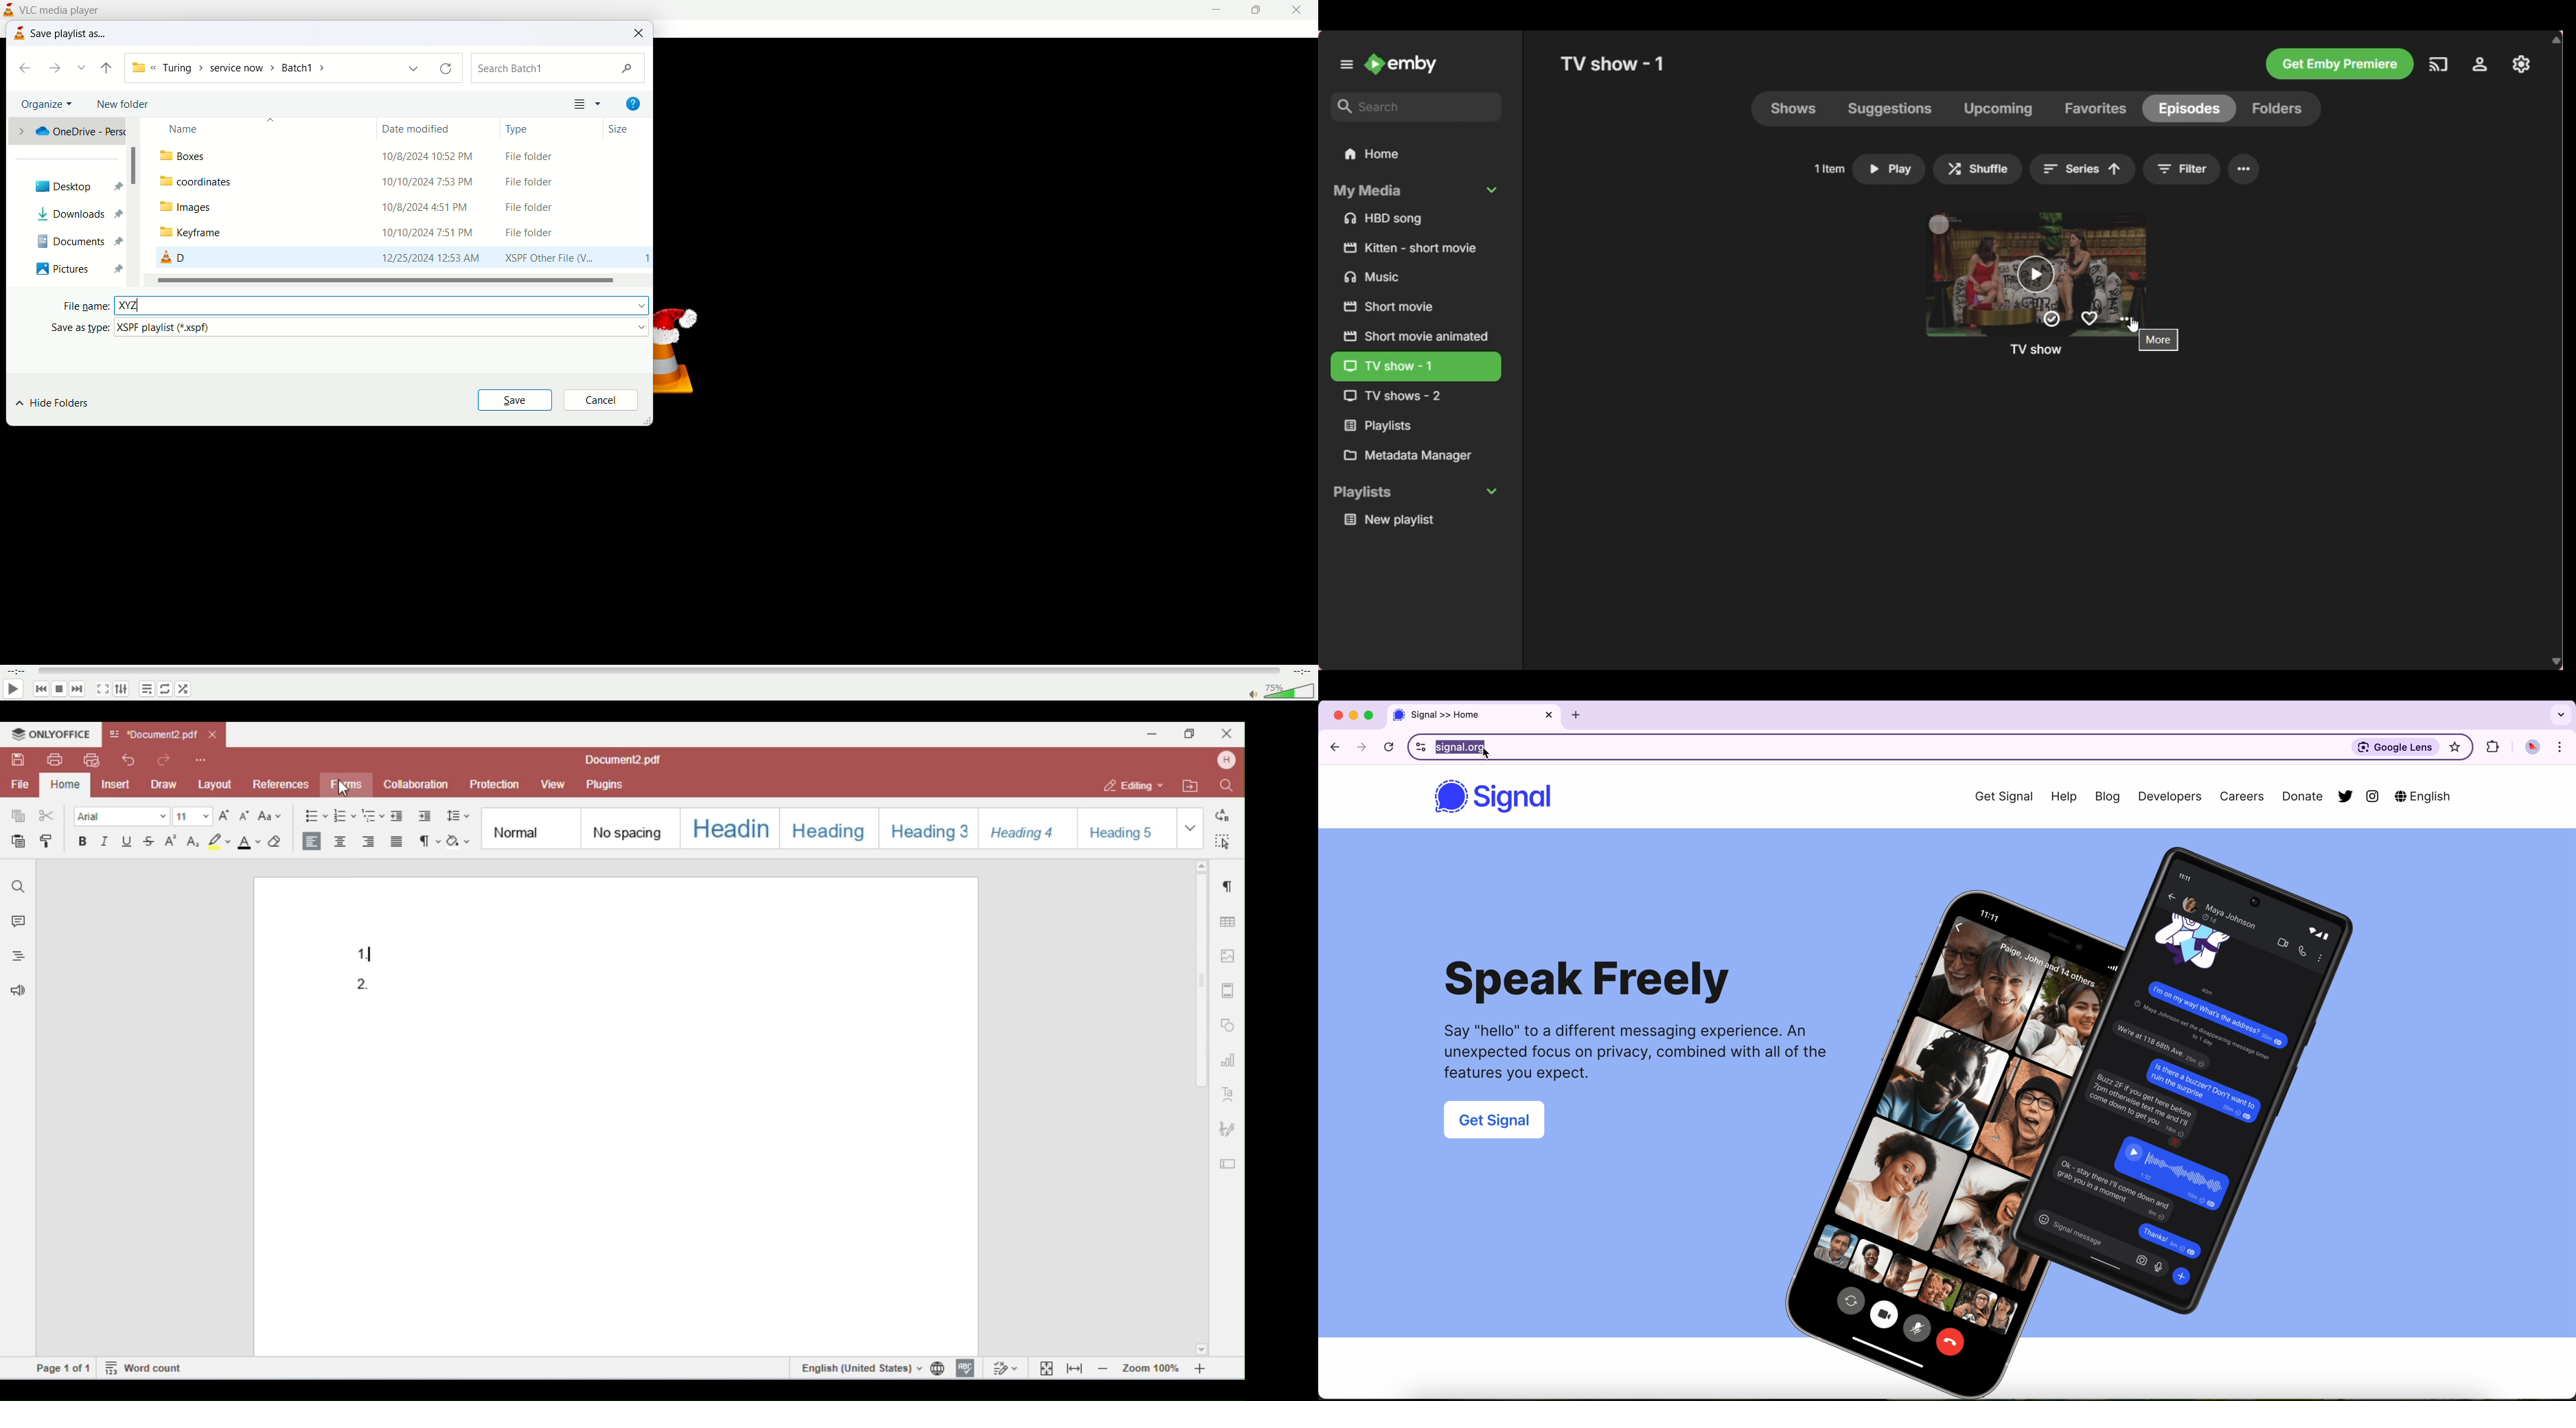 This screenshot has width=2576, height=1428. Describe the element at coordinates (1475, 716) in the screenshot. I see `tab` at that location.